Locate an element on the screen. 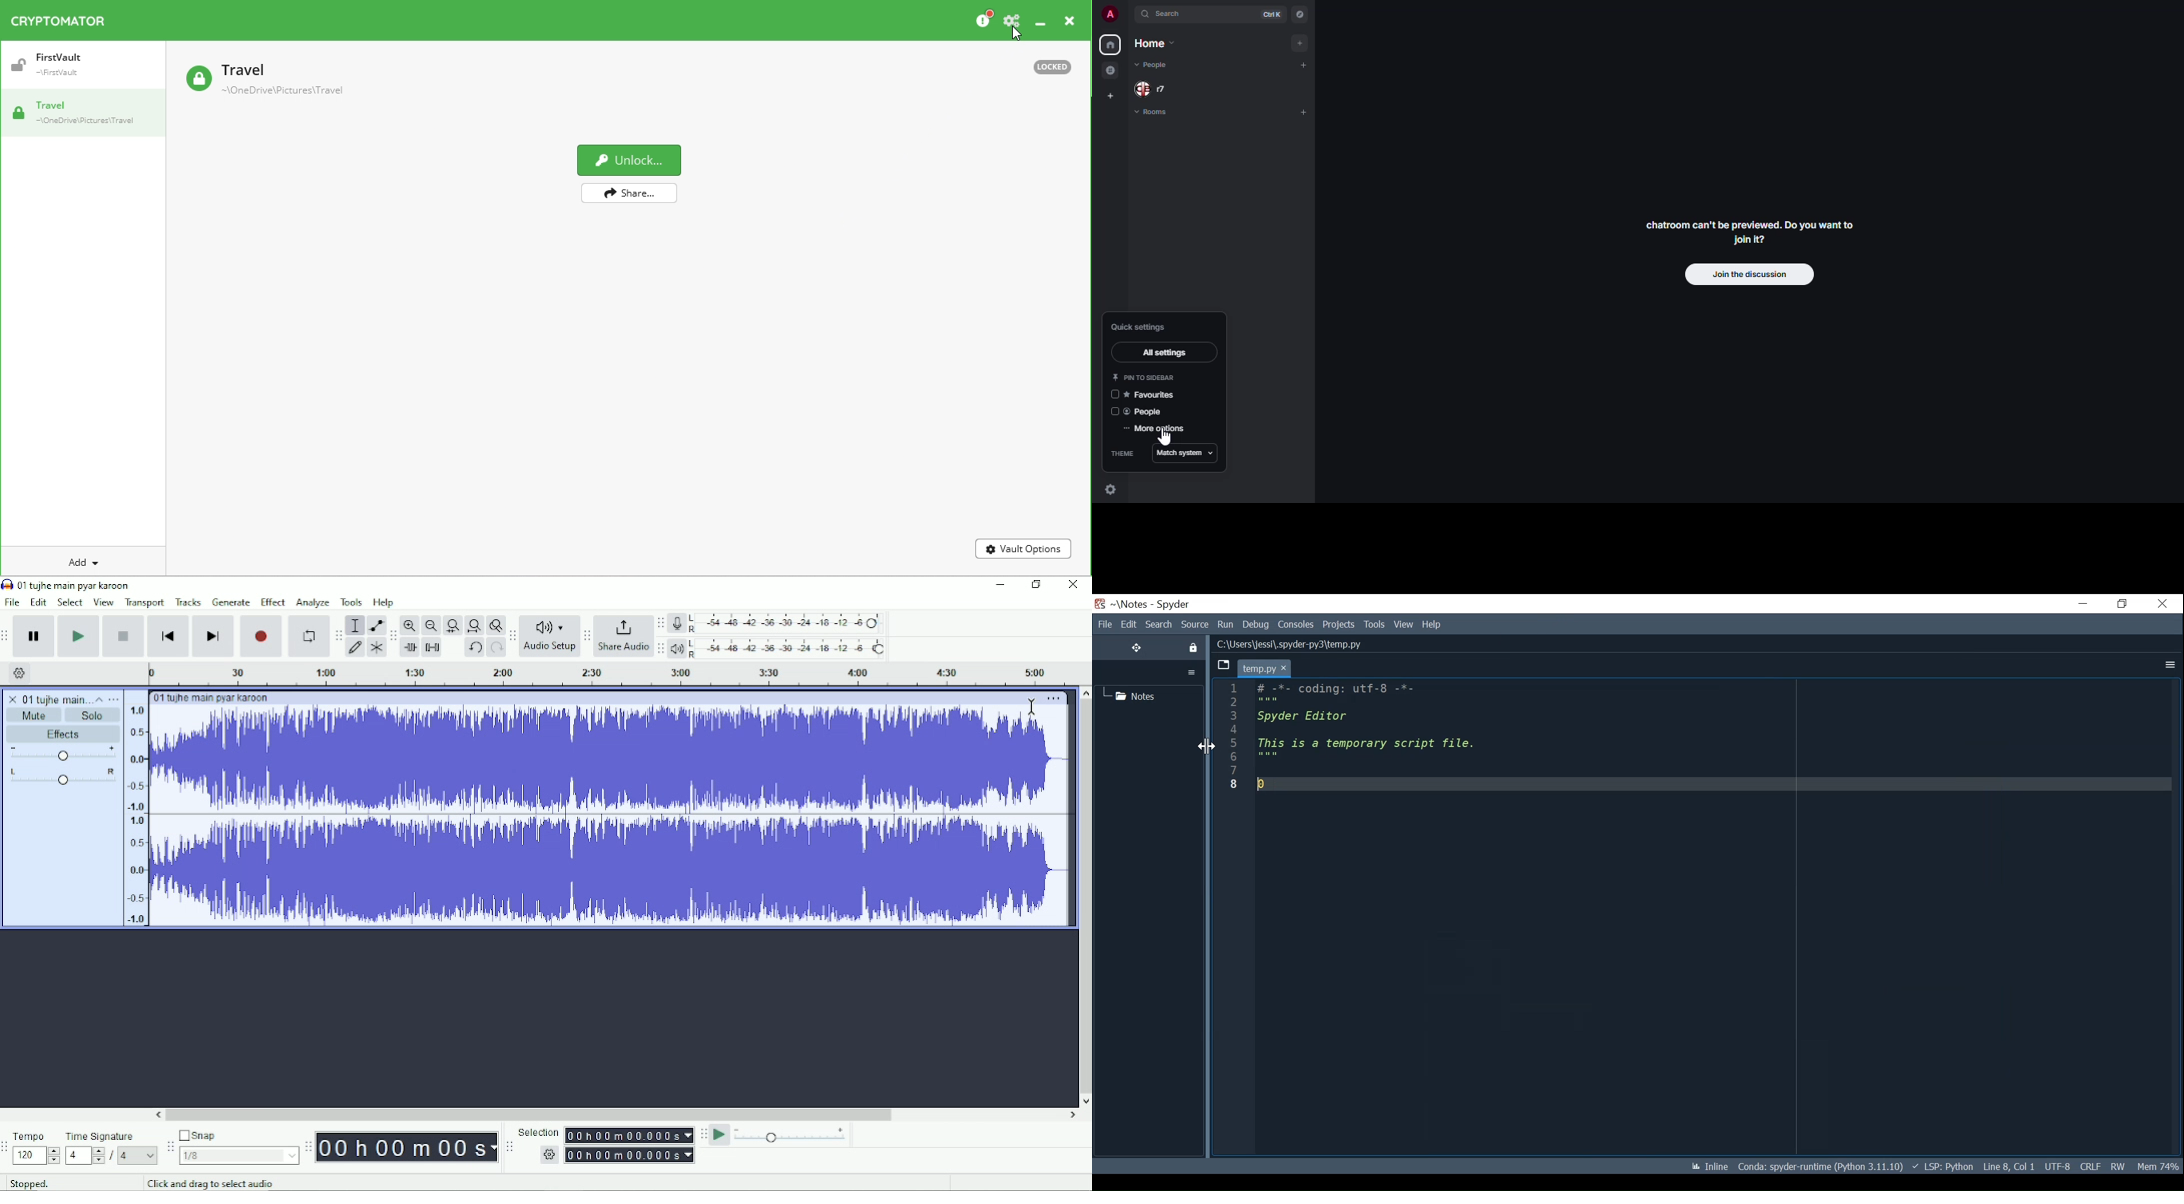  Notes is located at coordinates (1130, 696).